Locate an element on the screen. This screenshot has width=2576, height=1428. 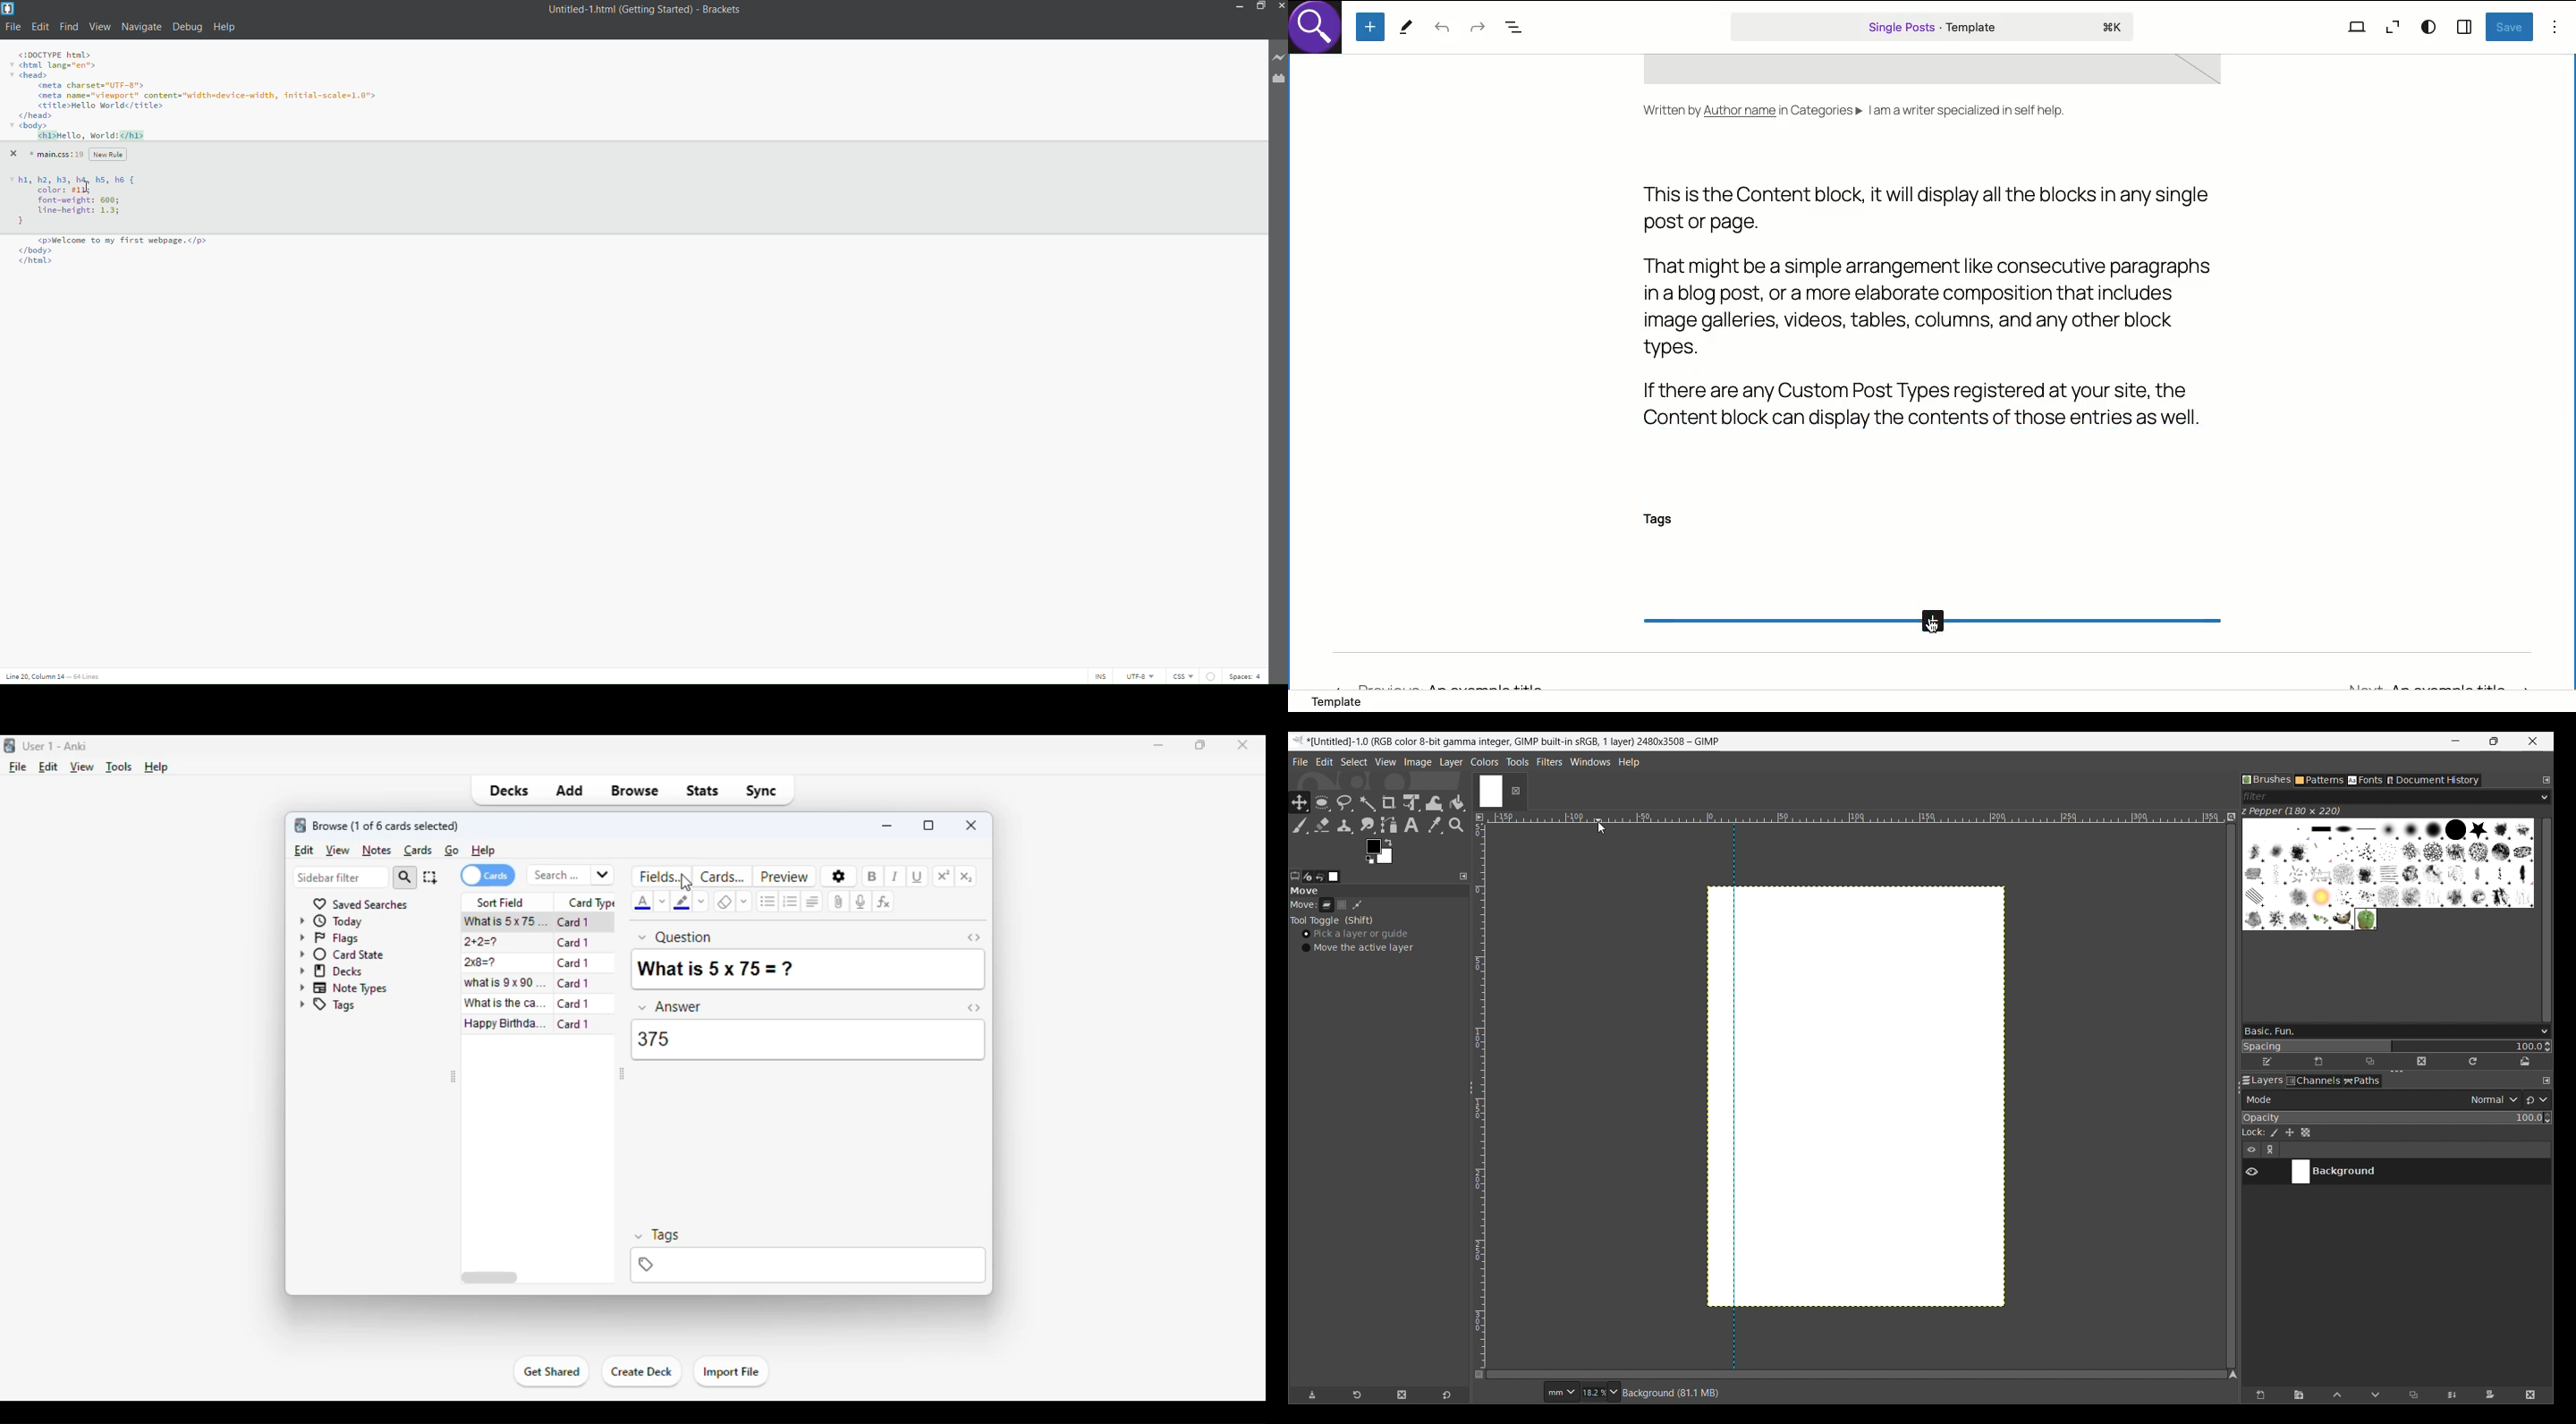
Layer is located at coordinates (1327, 907).